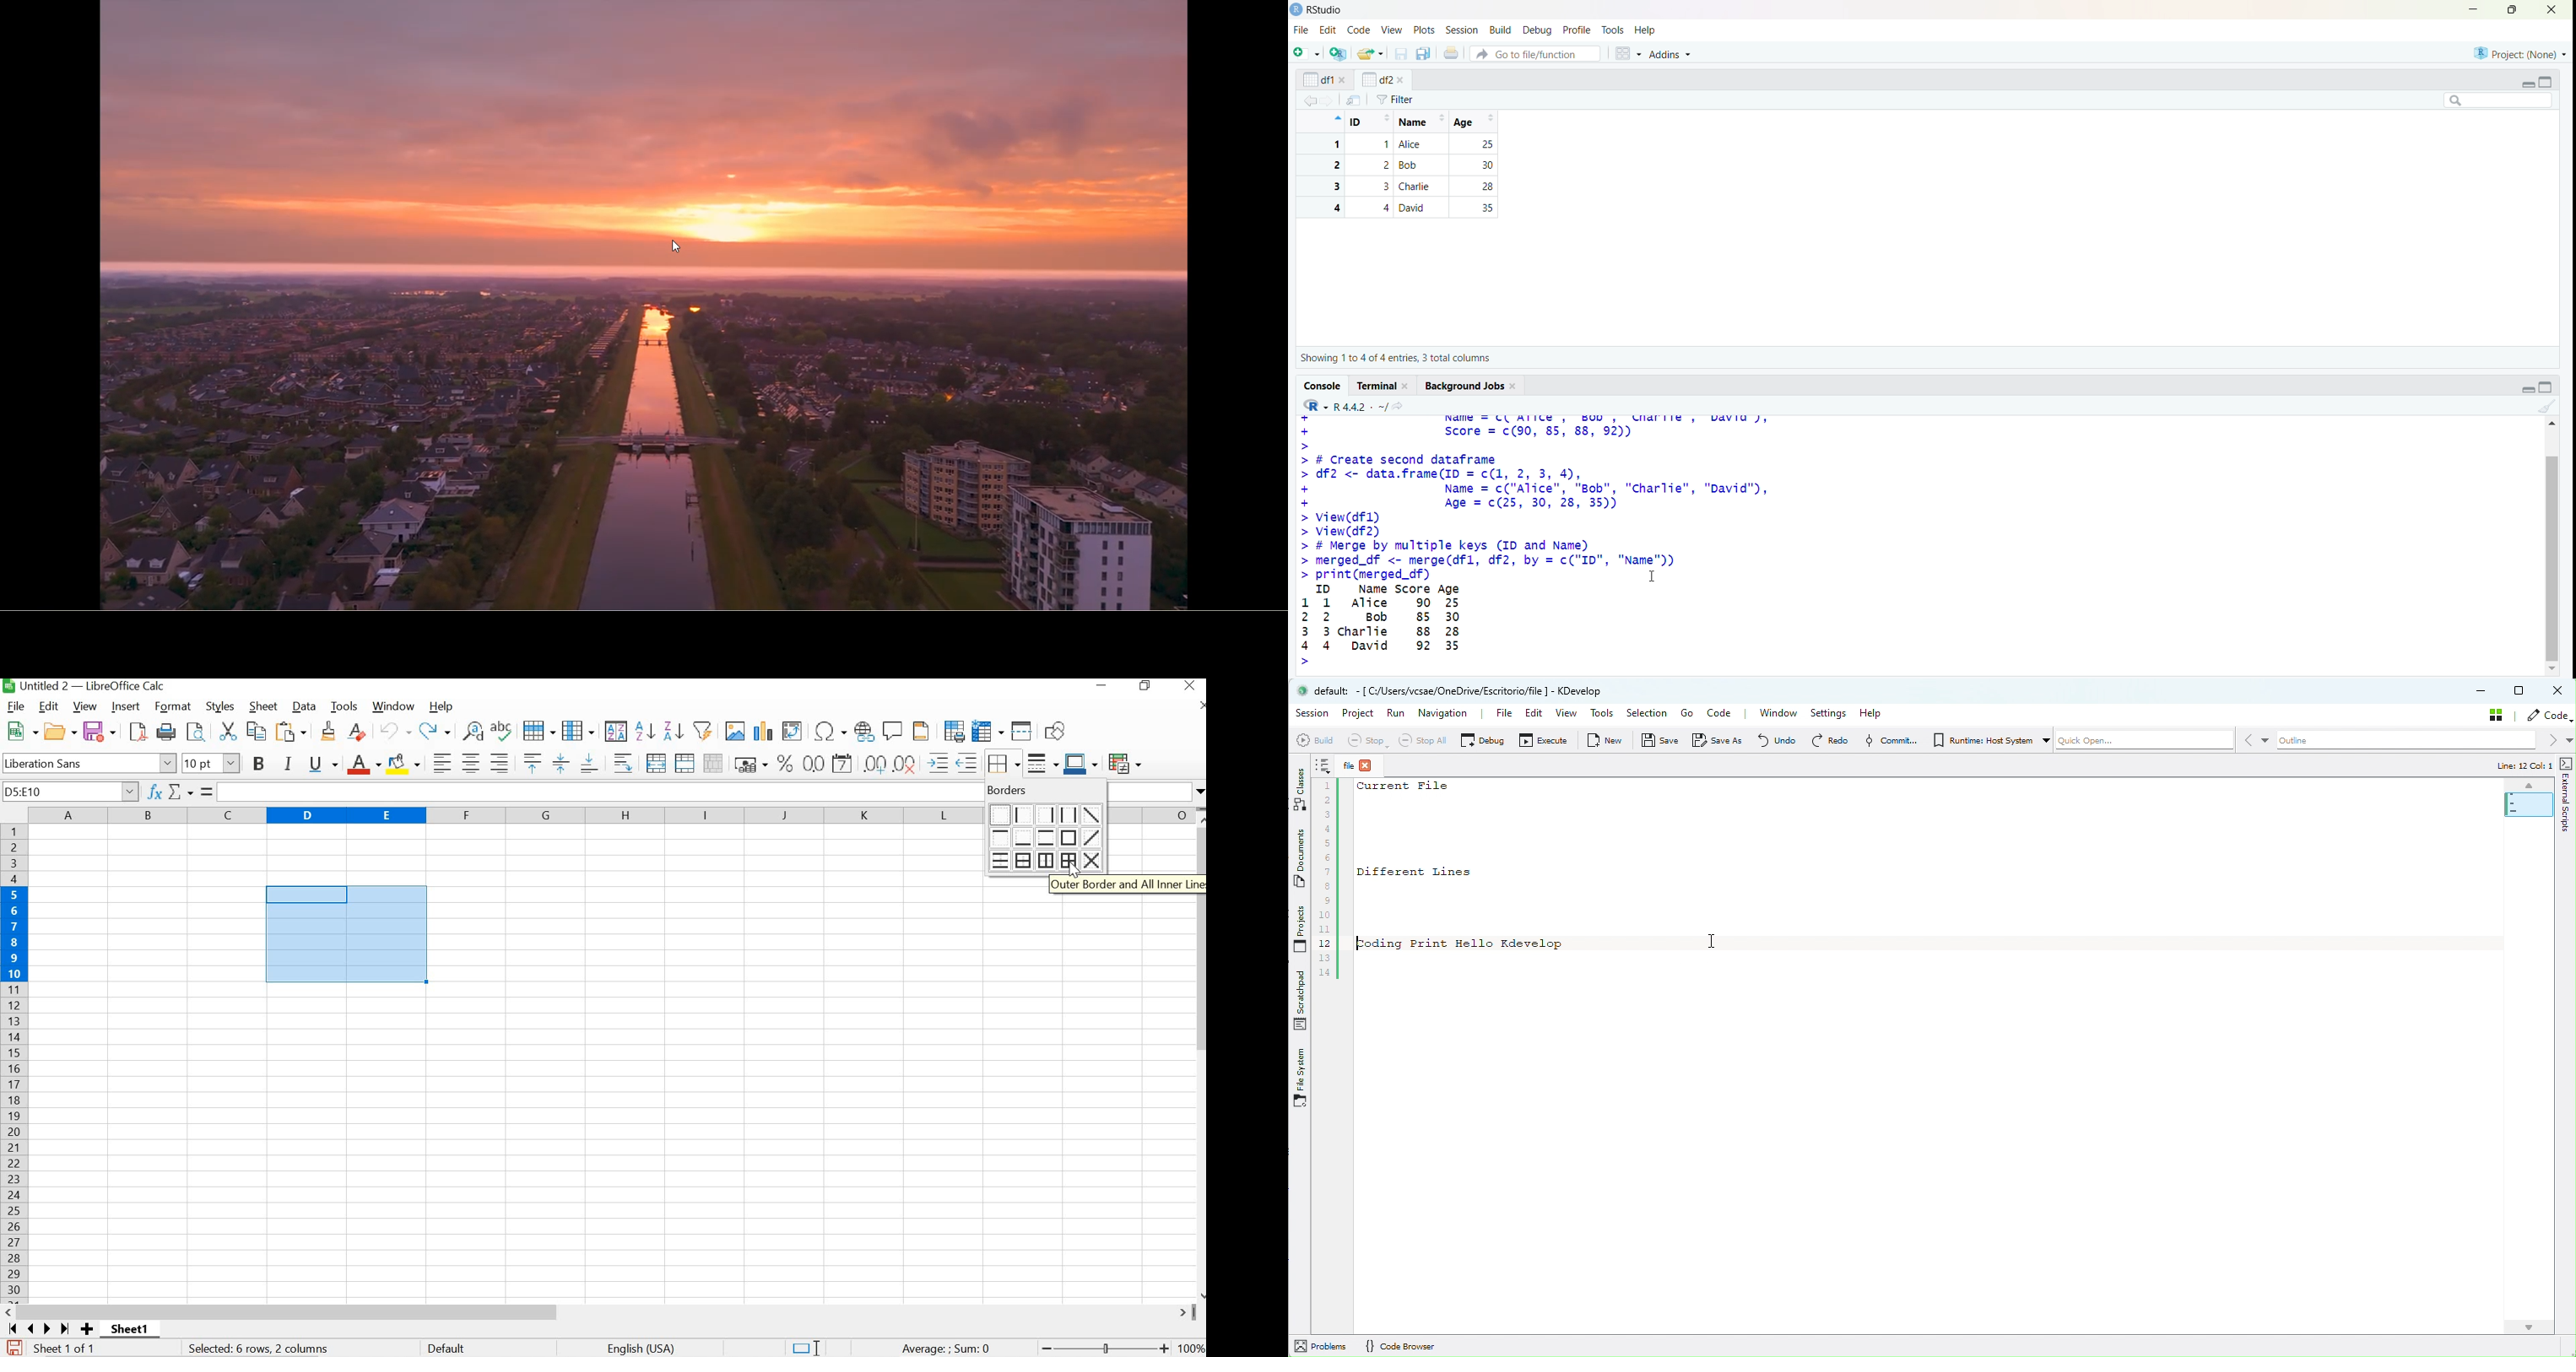 This screenshot has width=2576, height=1372. Describe the element at coordinates (1318, 80) in the screenshot. I see `df1` at that location.